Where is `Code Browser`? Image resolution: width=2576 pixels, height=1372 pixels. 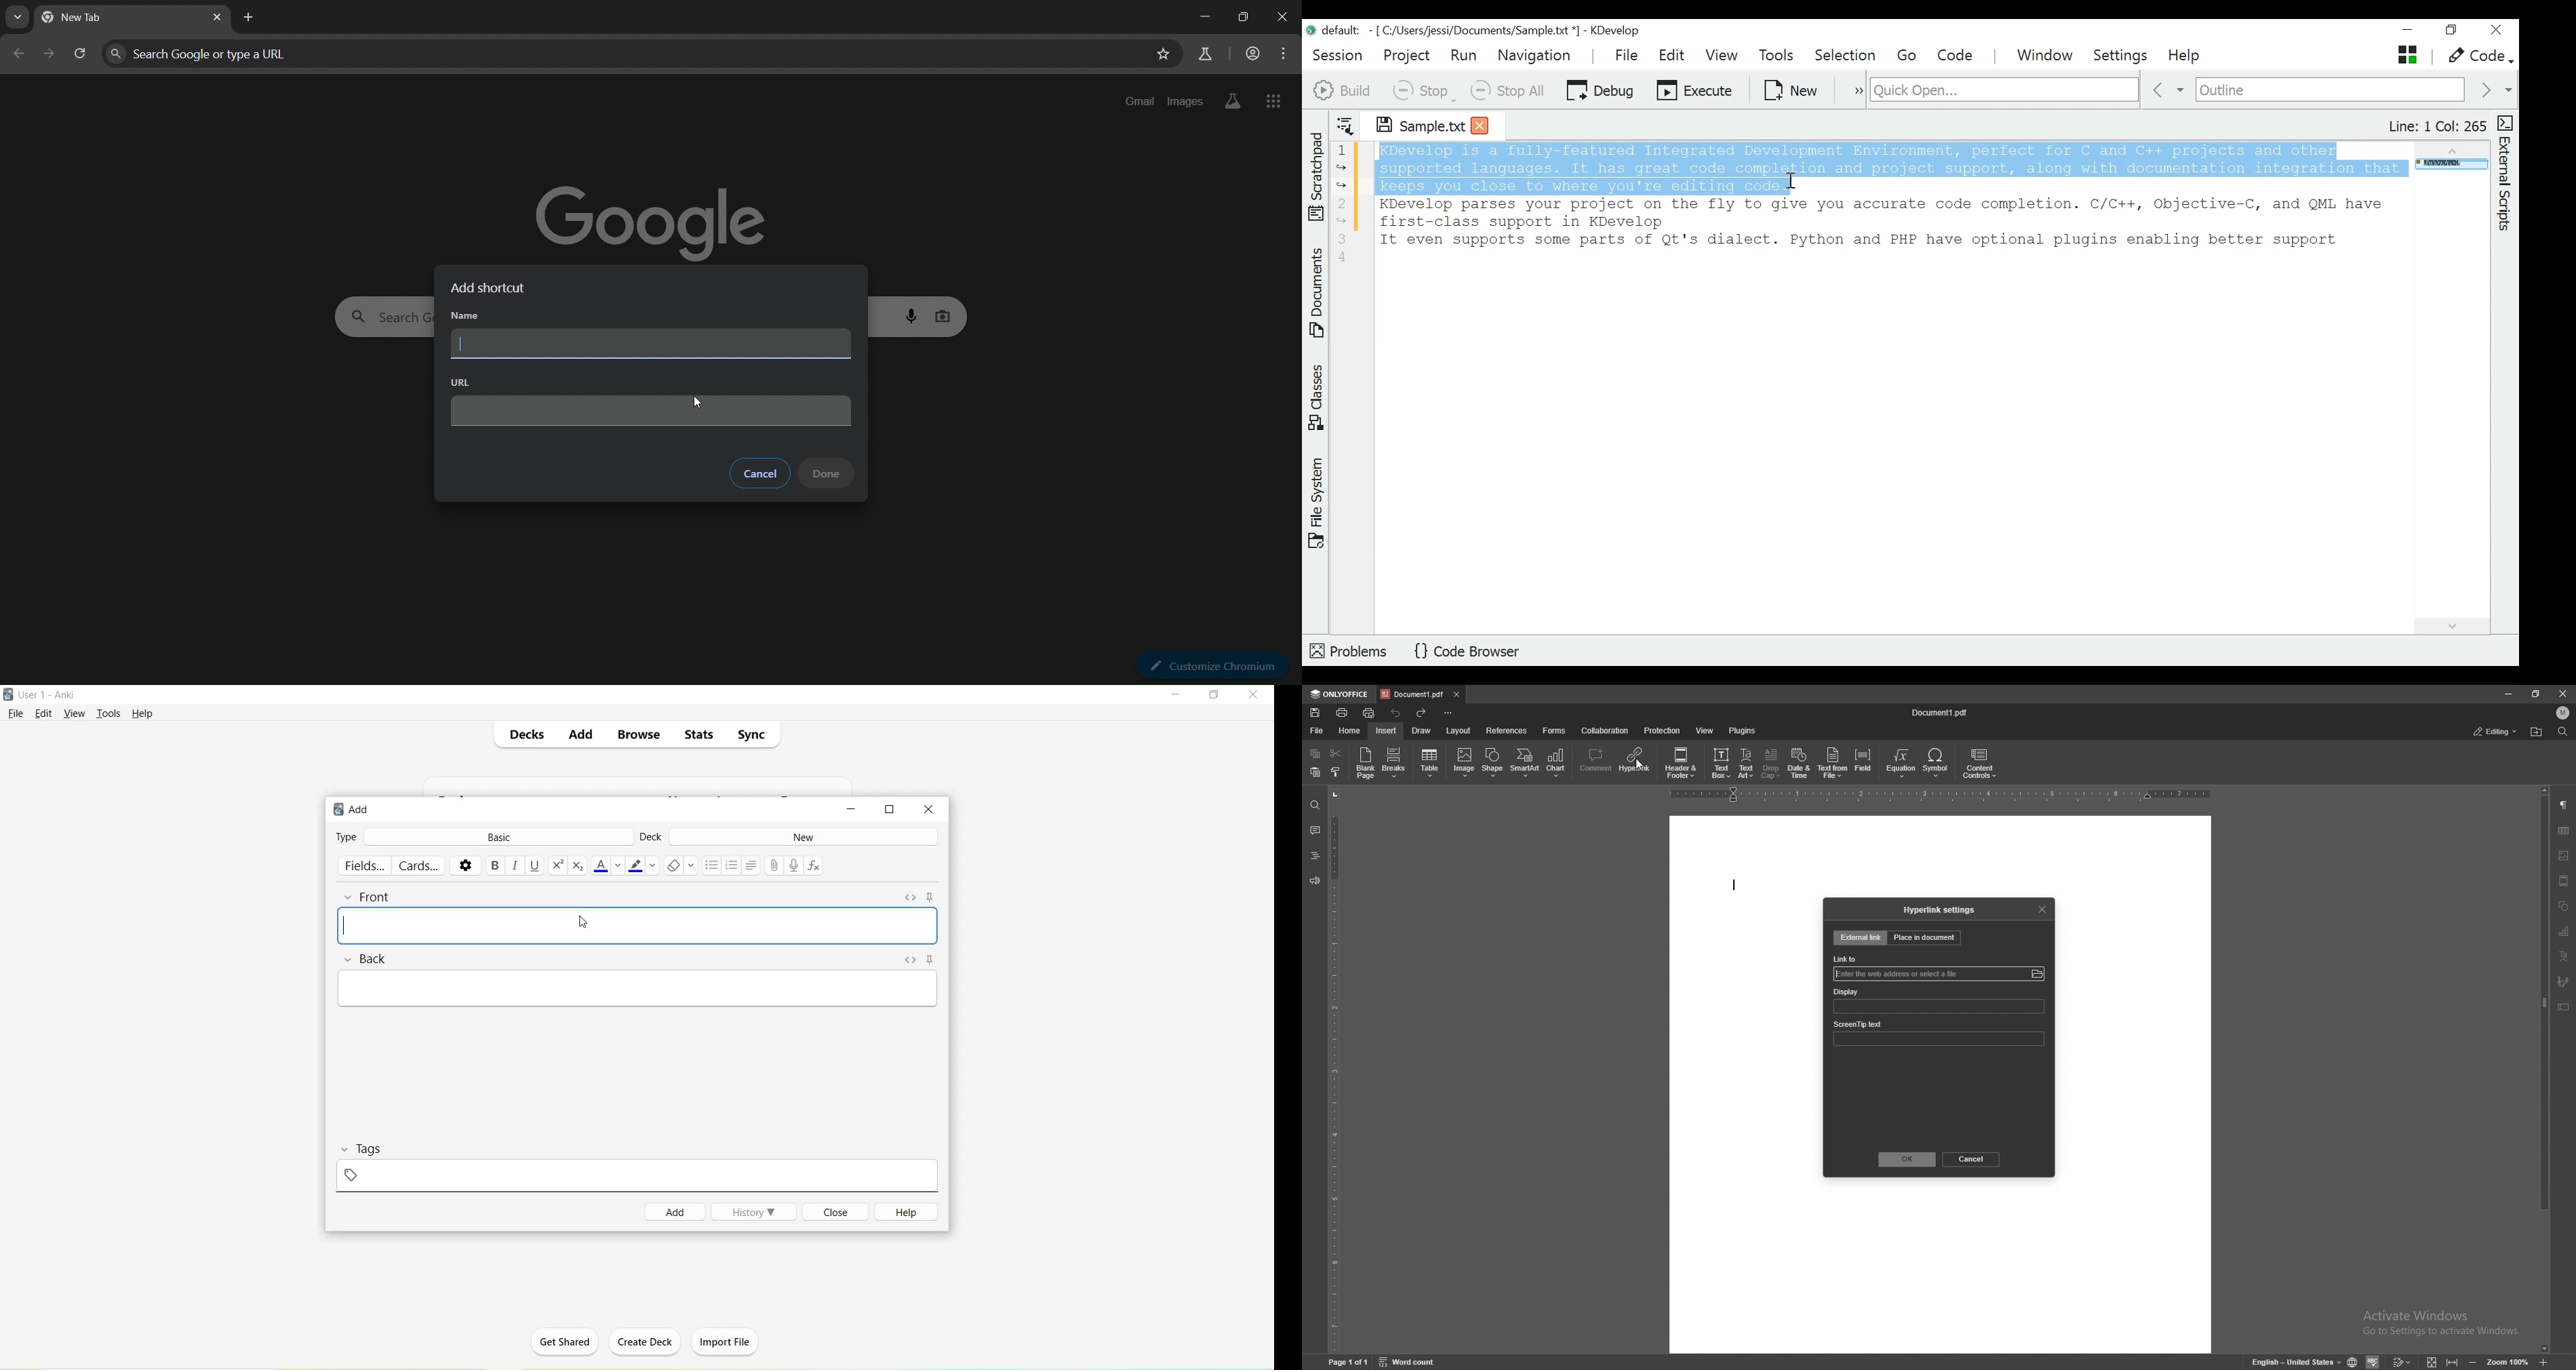
Code Browser is located at coordinates (1471, 652).